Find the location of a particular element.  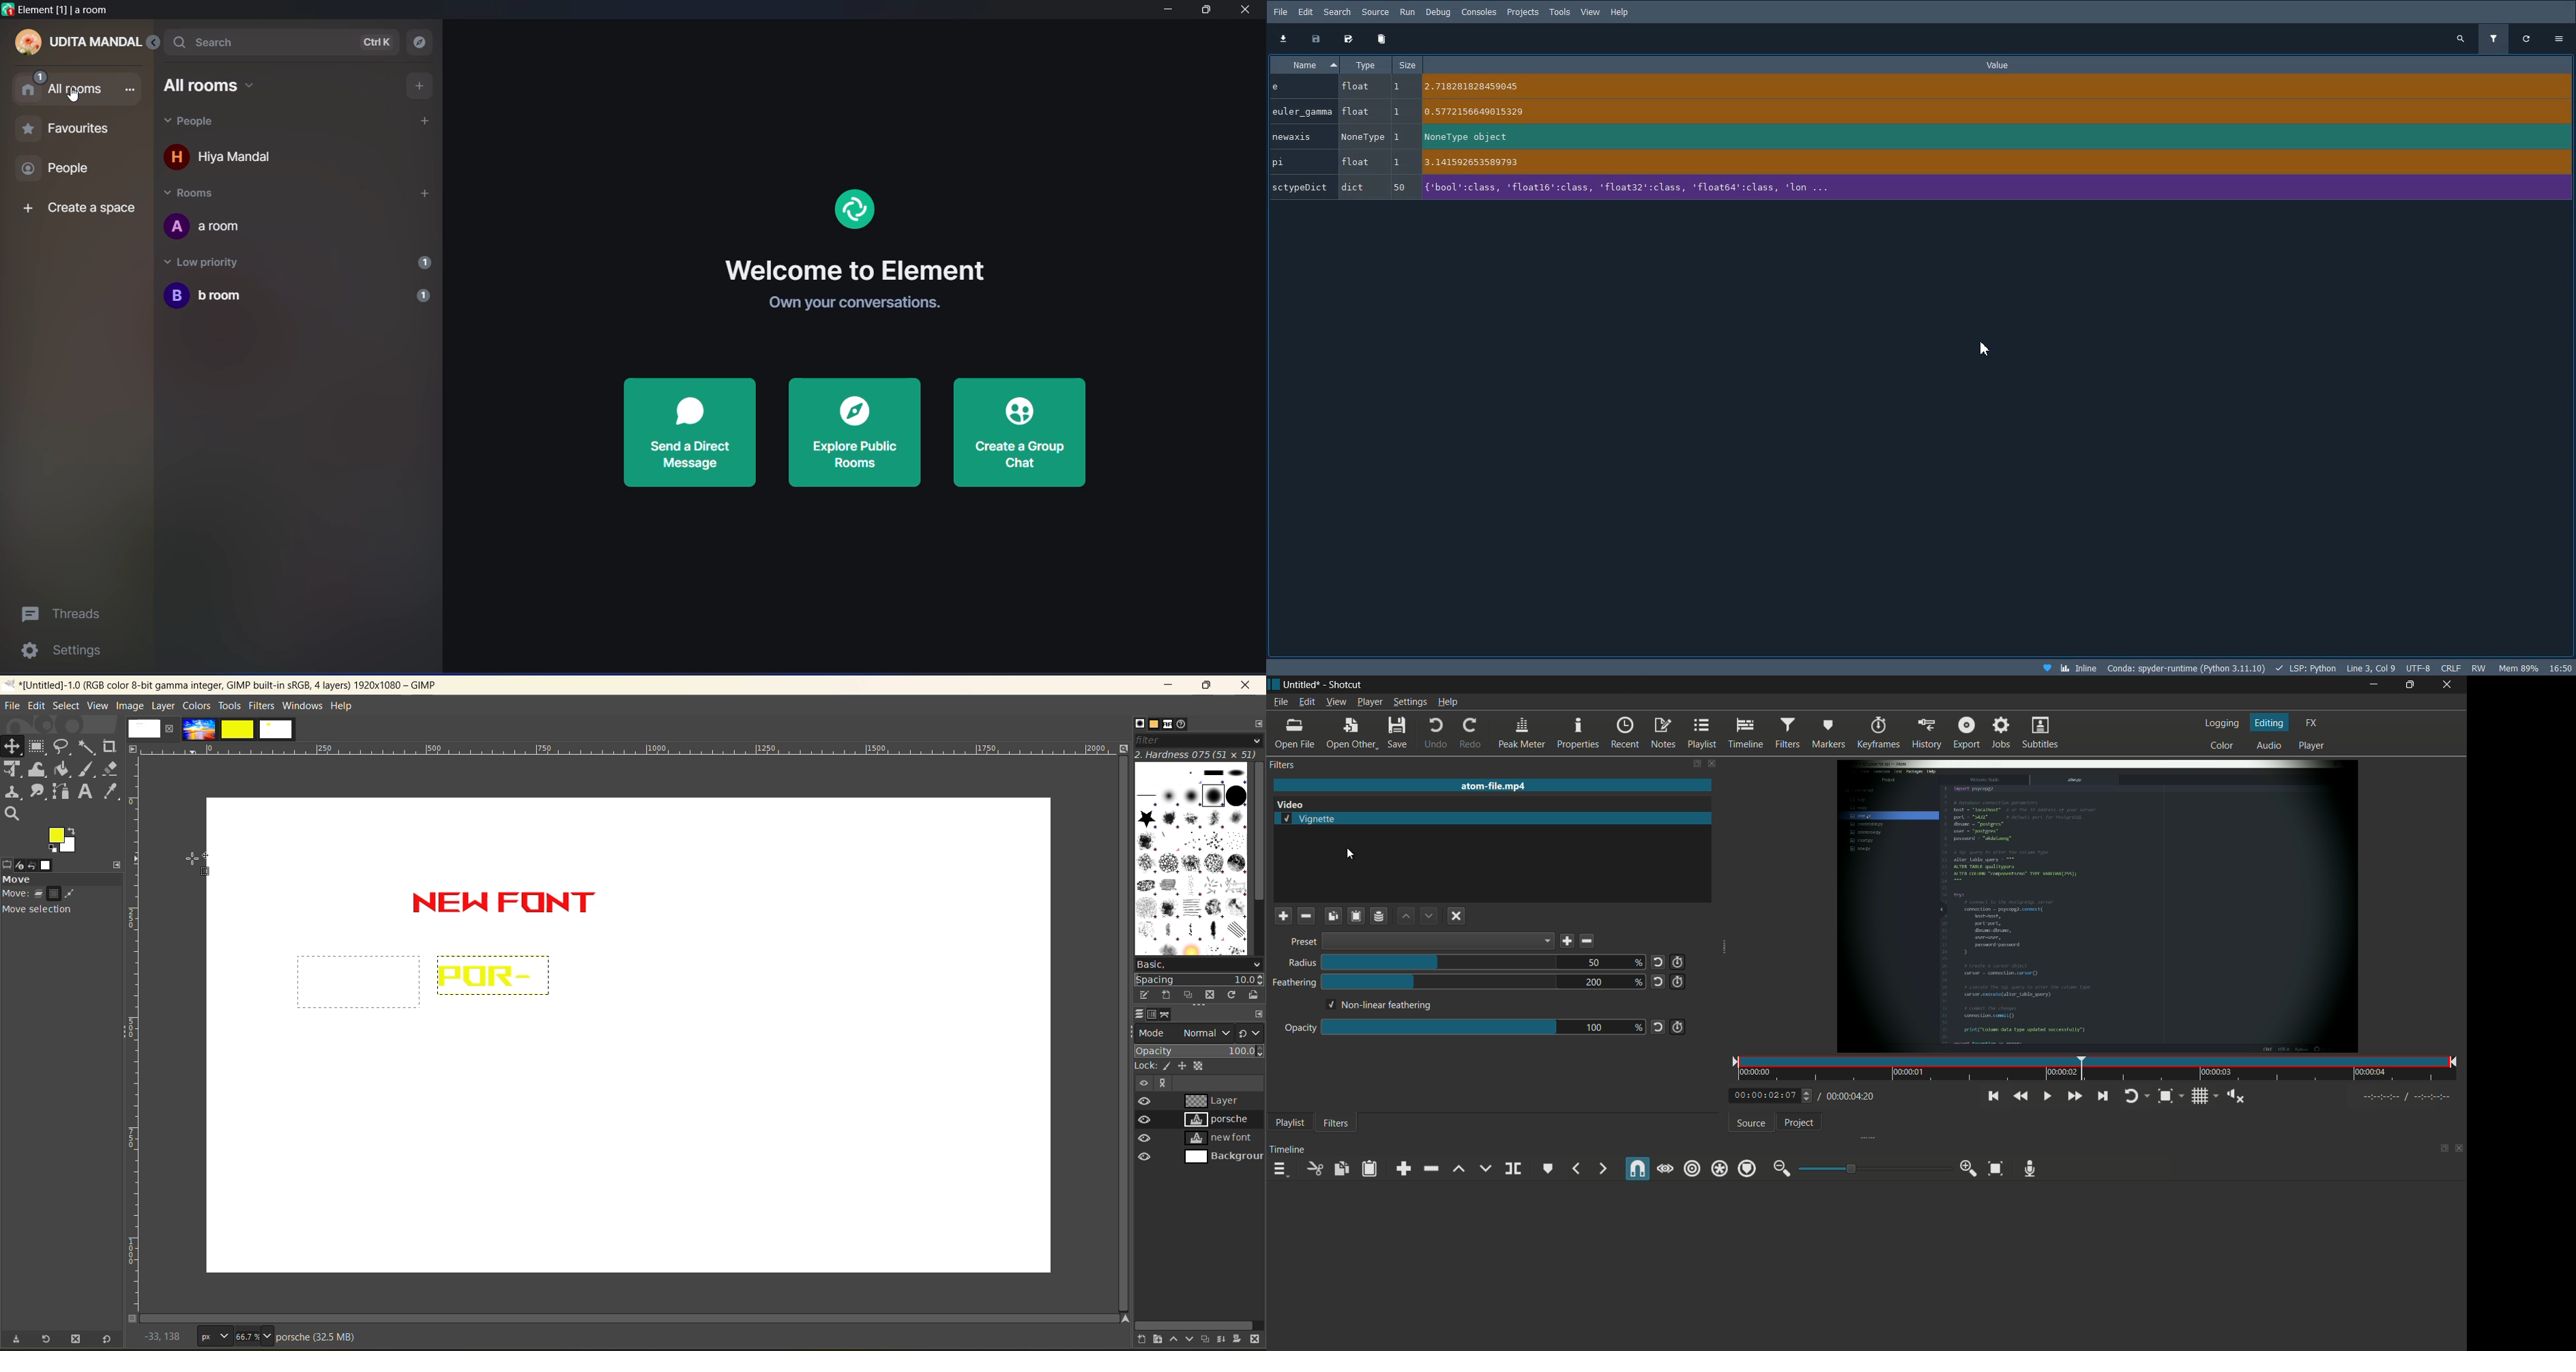

dict is located at coordinates (1351, 186).